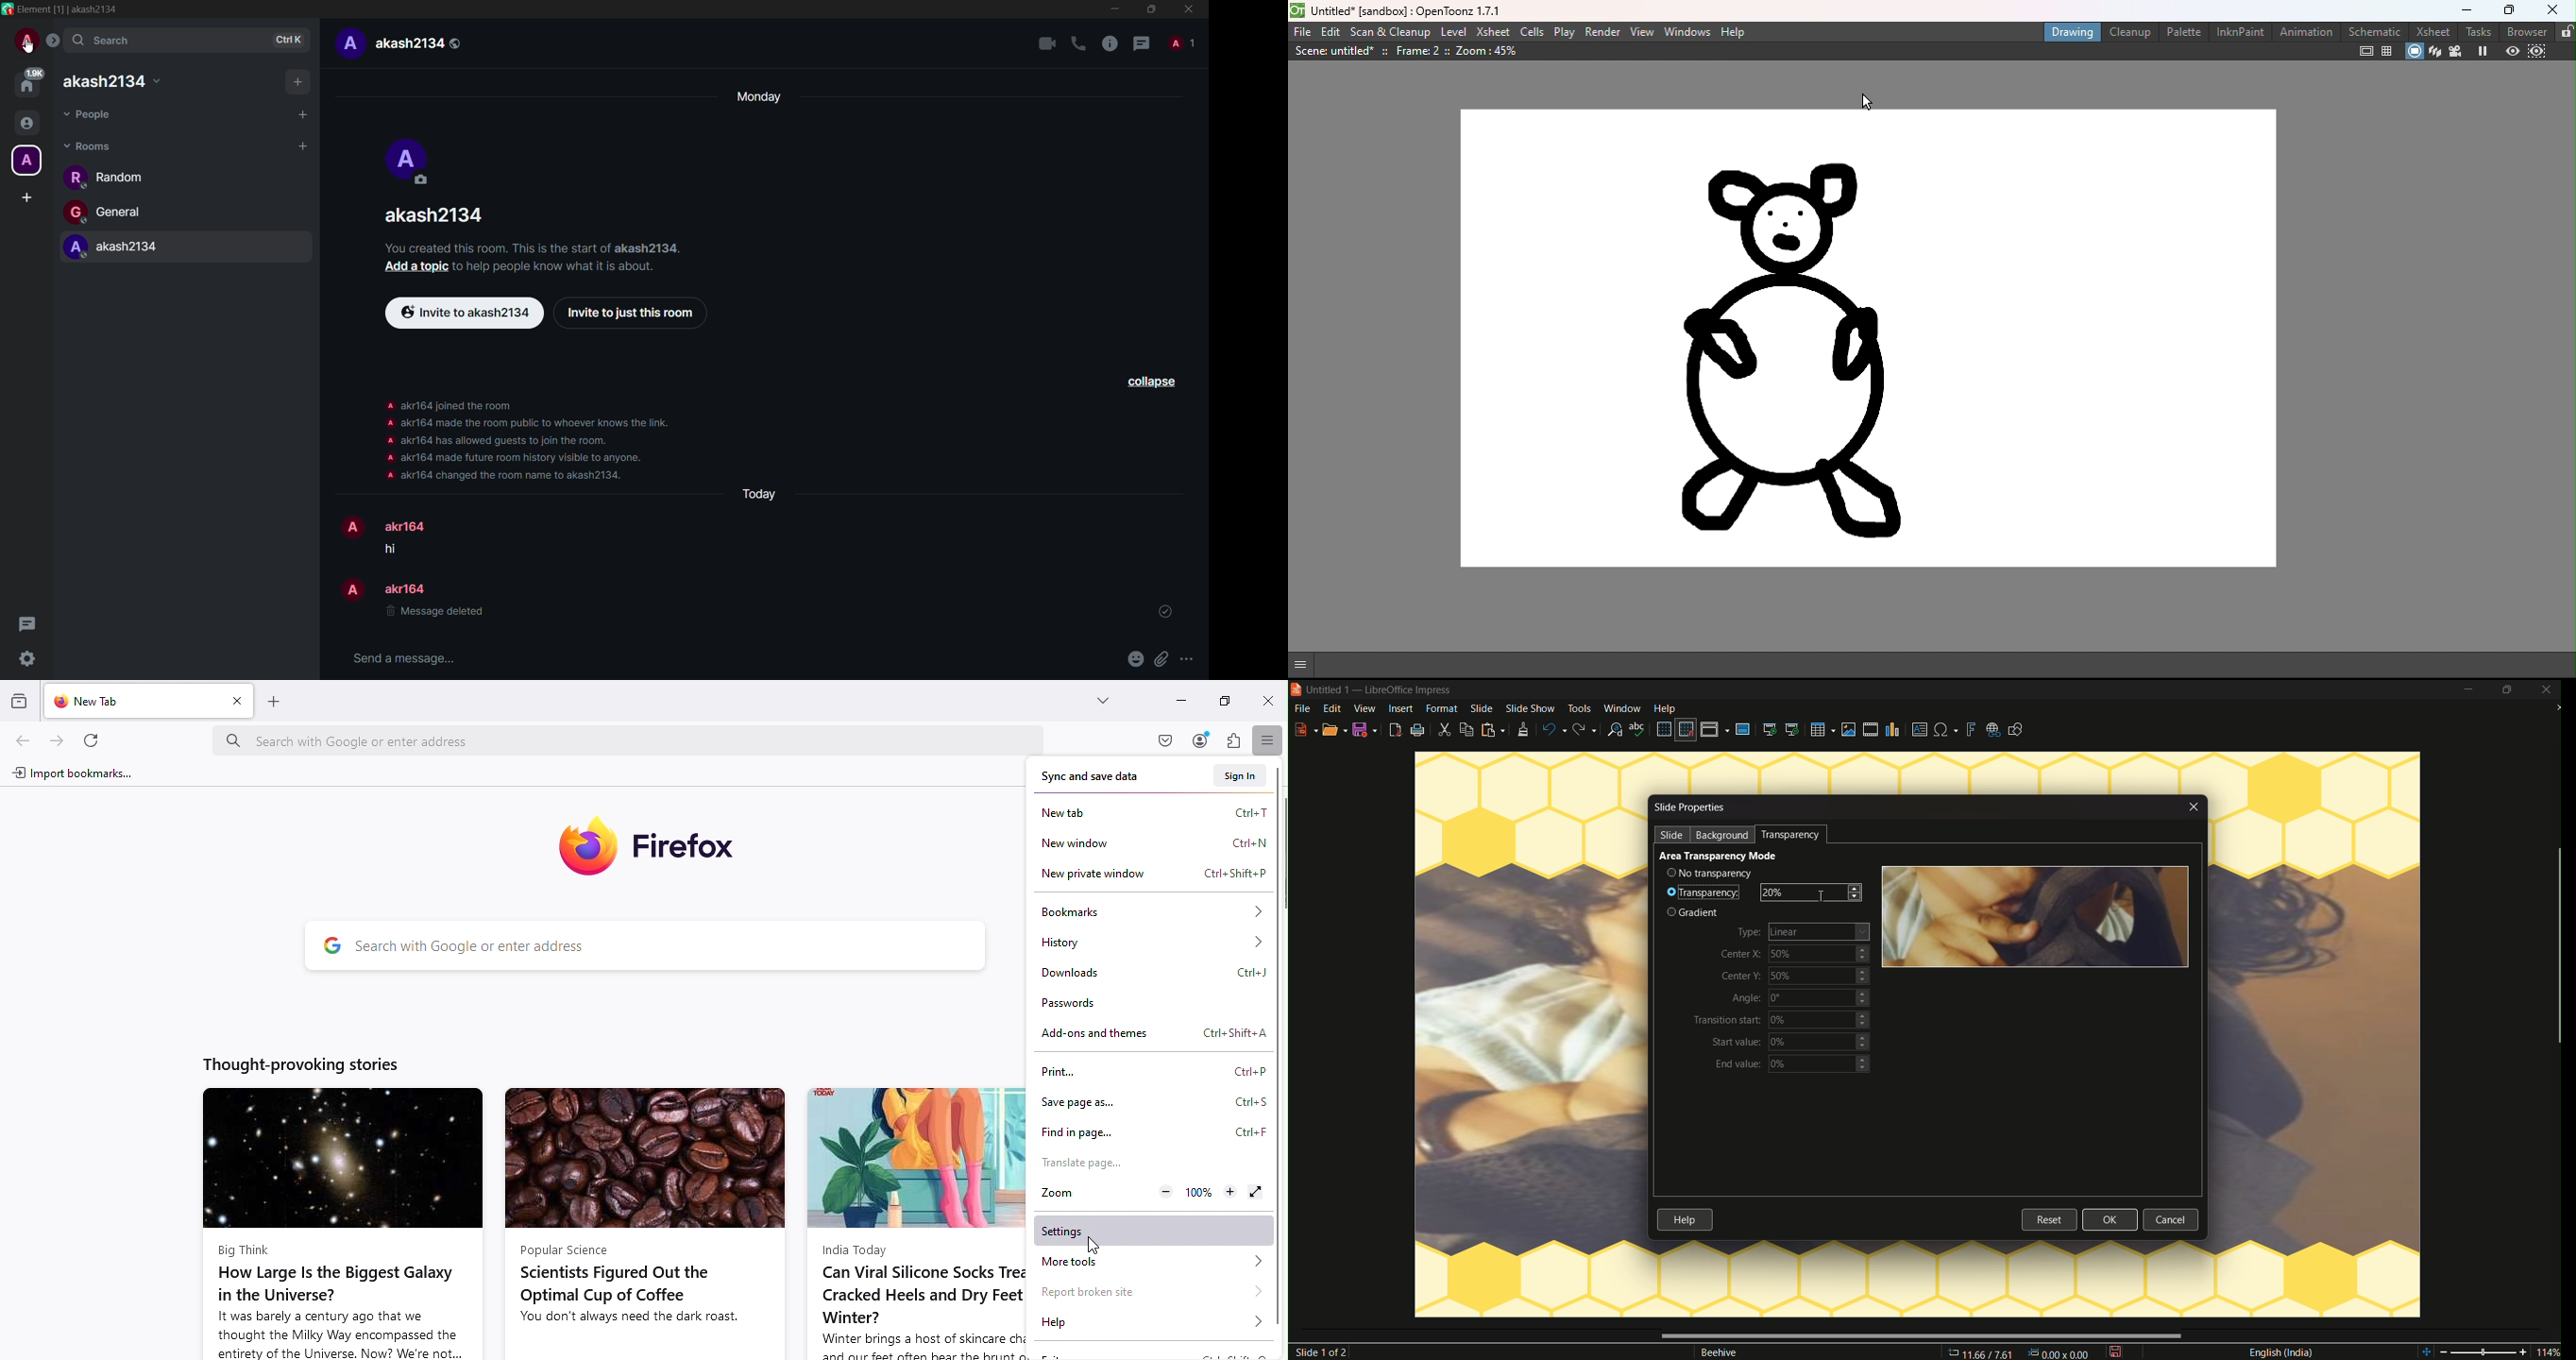  I want to click on profile, so click(349, 589).